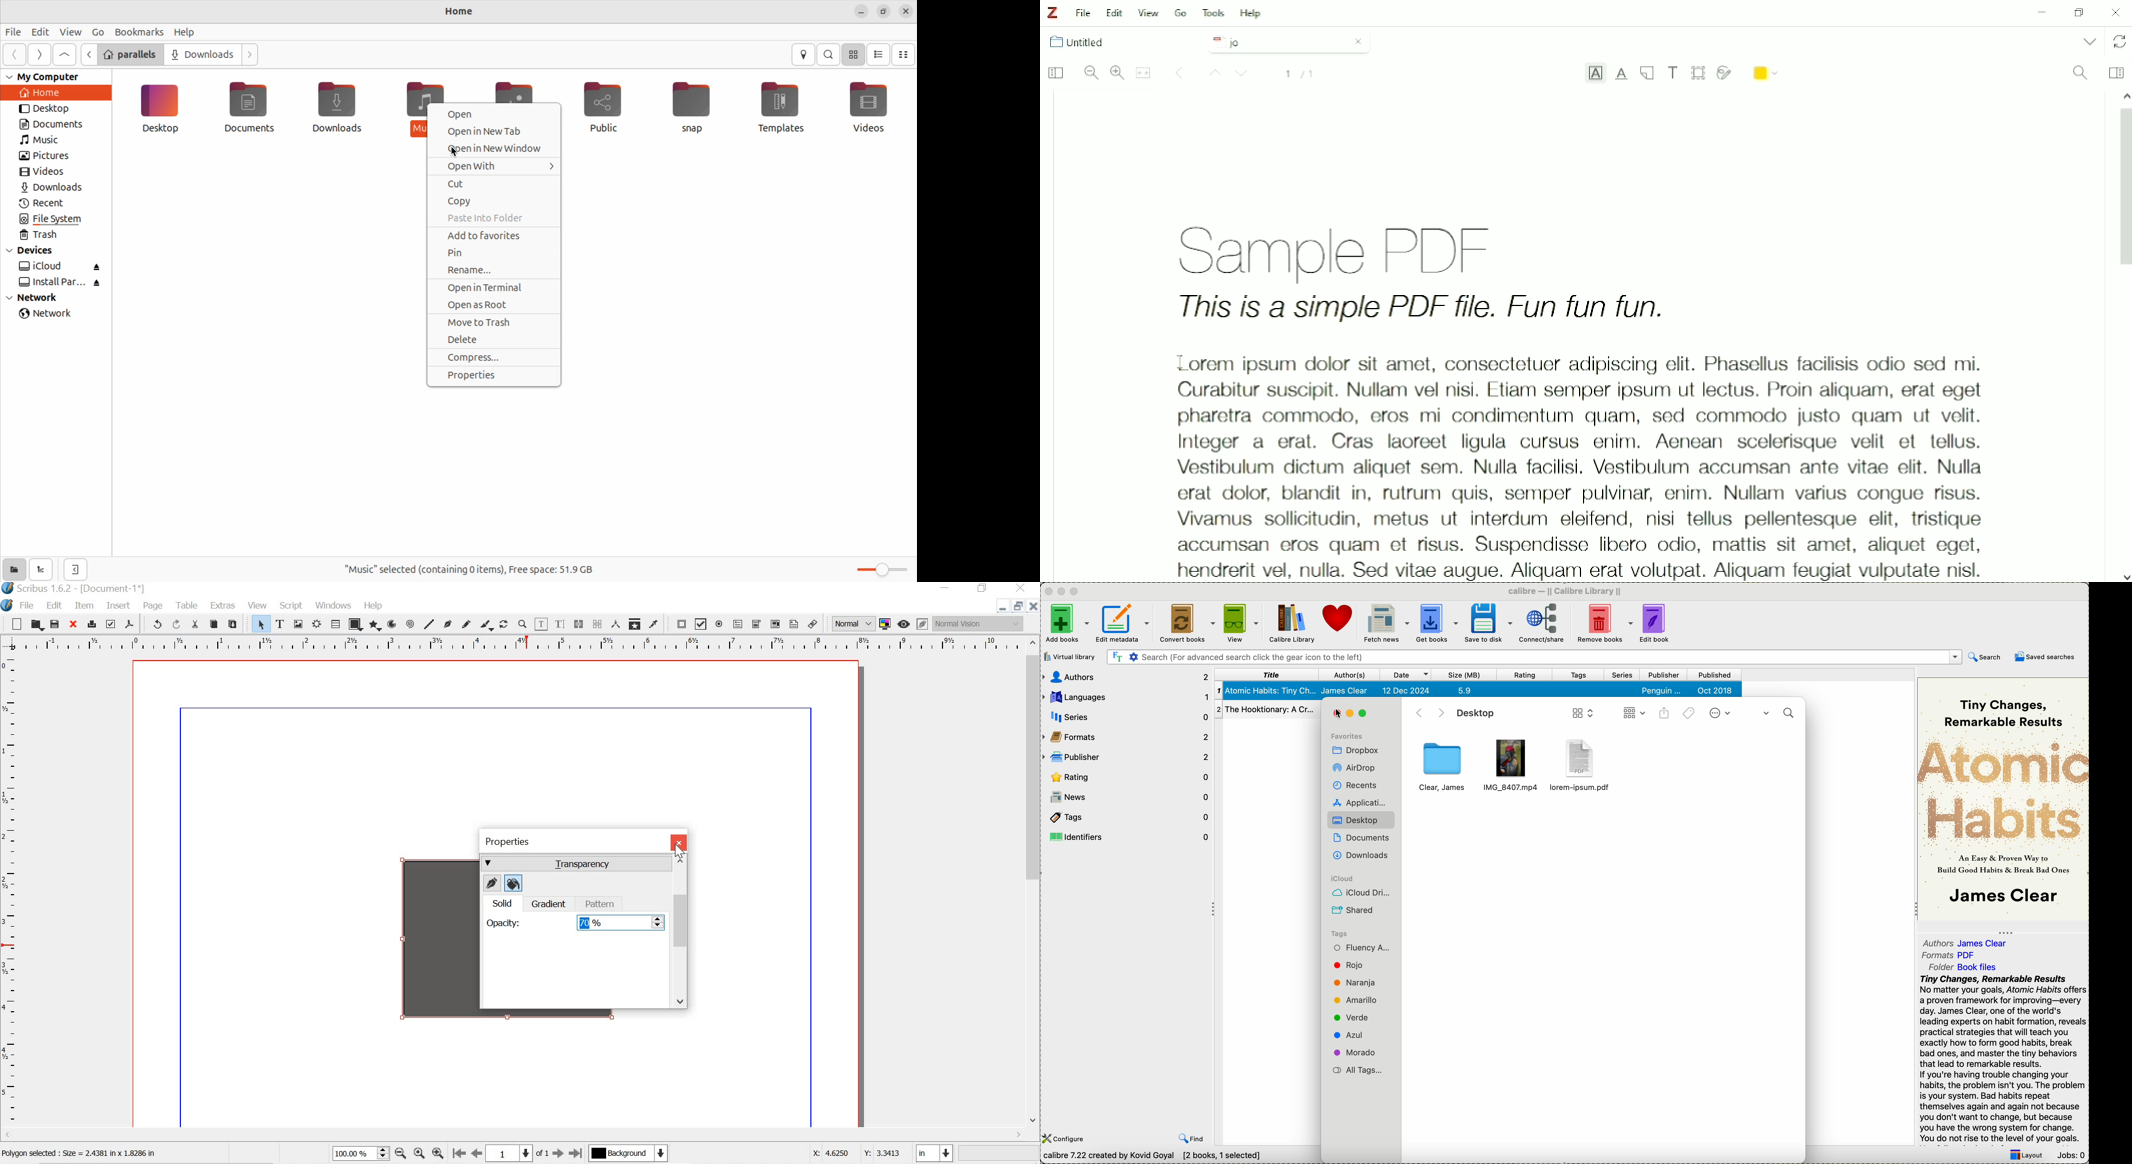 The image size is (2156, 1176). I want to click on Templates, so click(783, 105).